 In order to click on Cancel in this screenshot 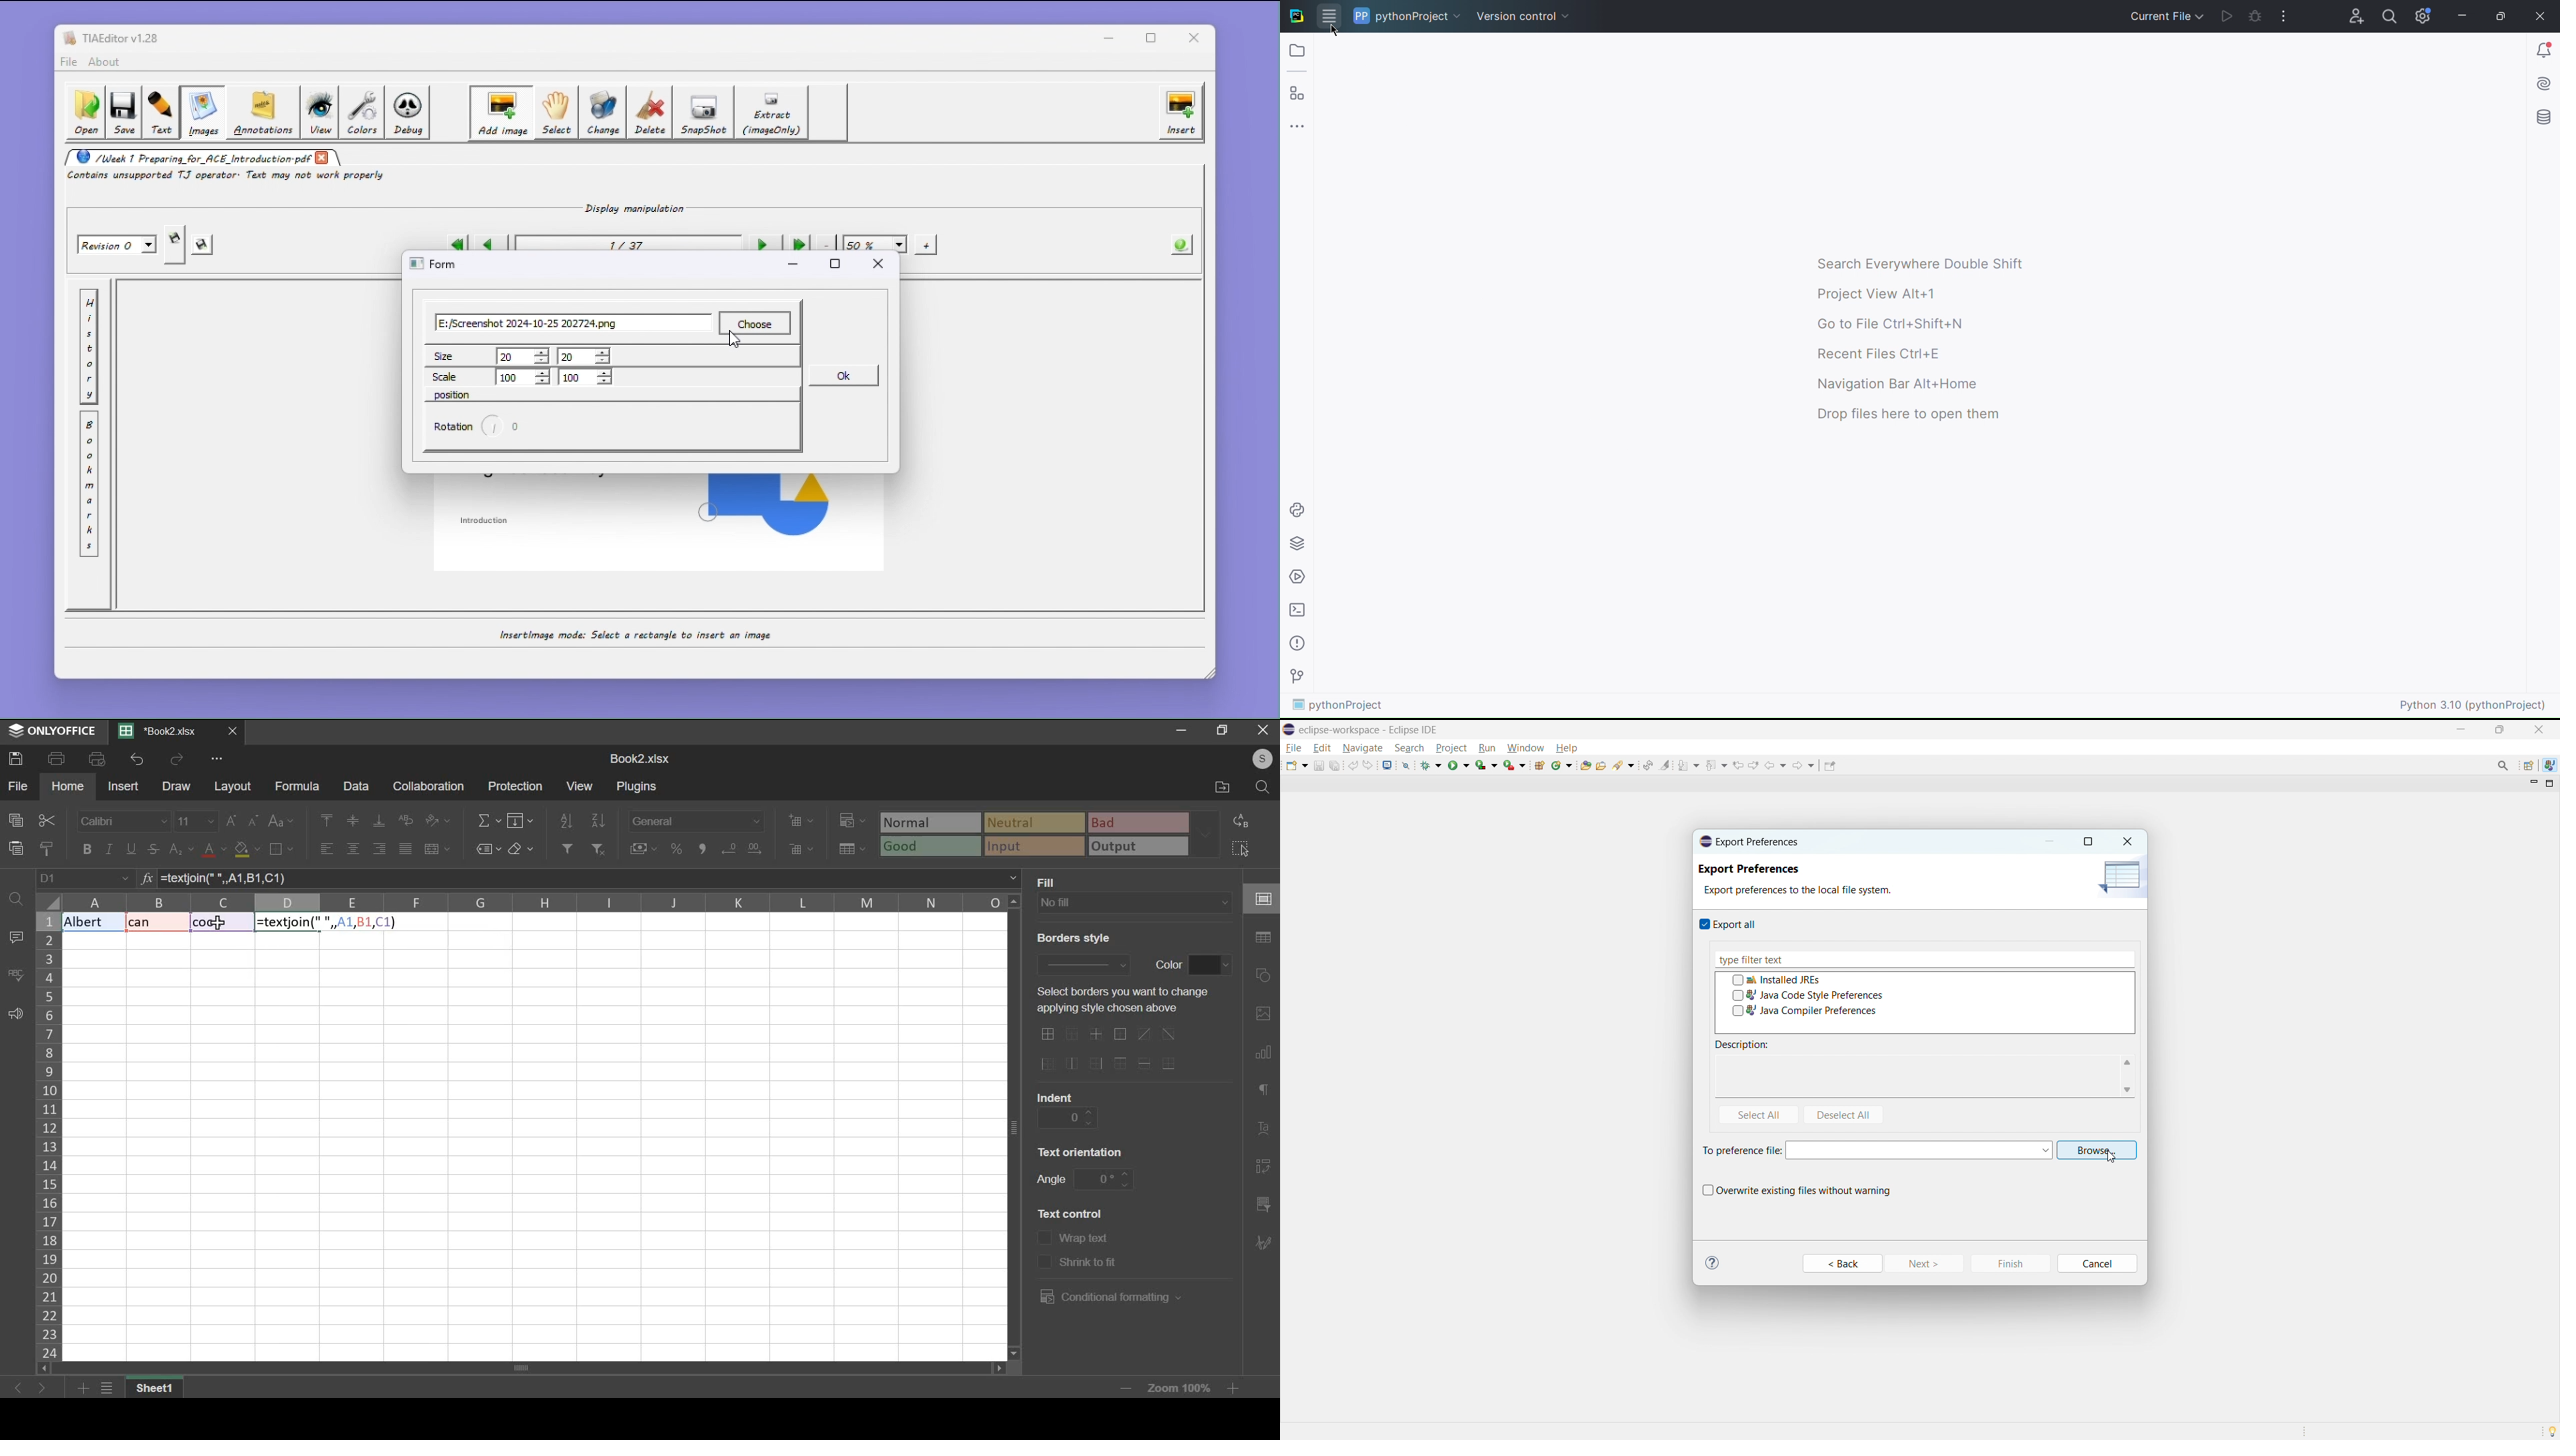, I will do `click(2099, 1263)`.